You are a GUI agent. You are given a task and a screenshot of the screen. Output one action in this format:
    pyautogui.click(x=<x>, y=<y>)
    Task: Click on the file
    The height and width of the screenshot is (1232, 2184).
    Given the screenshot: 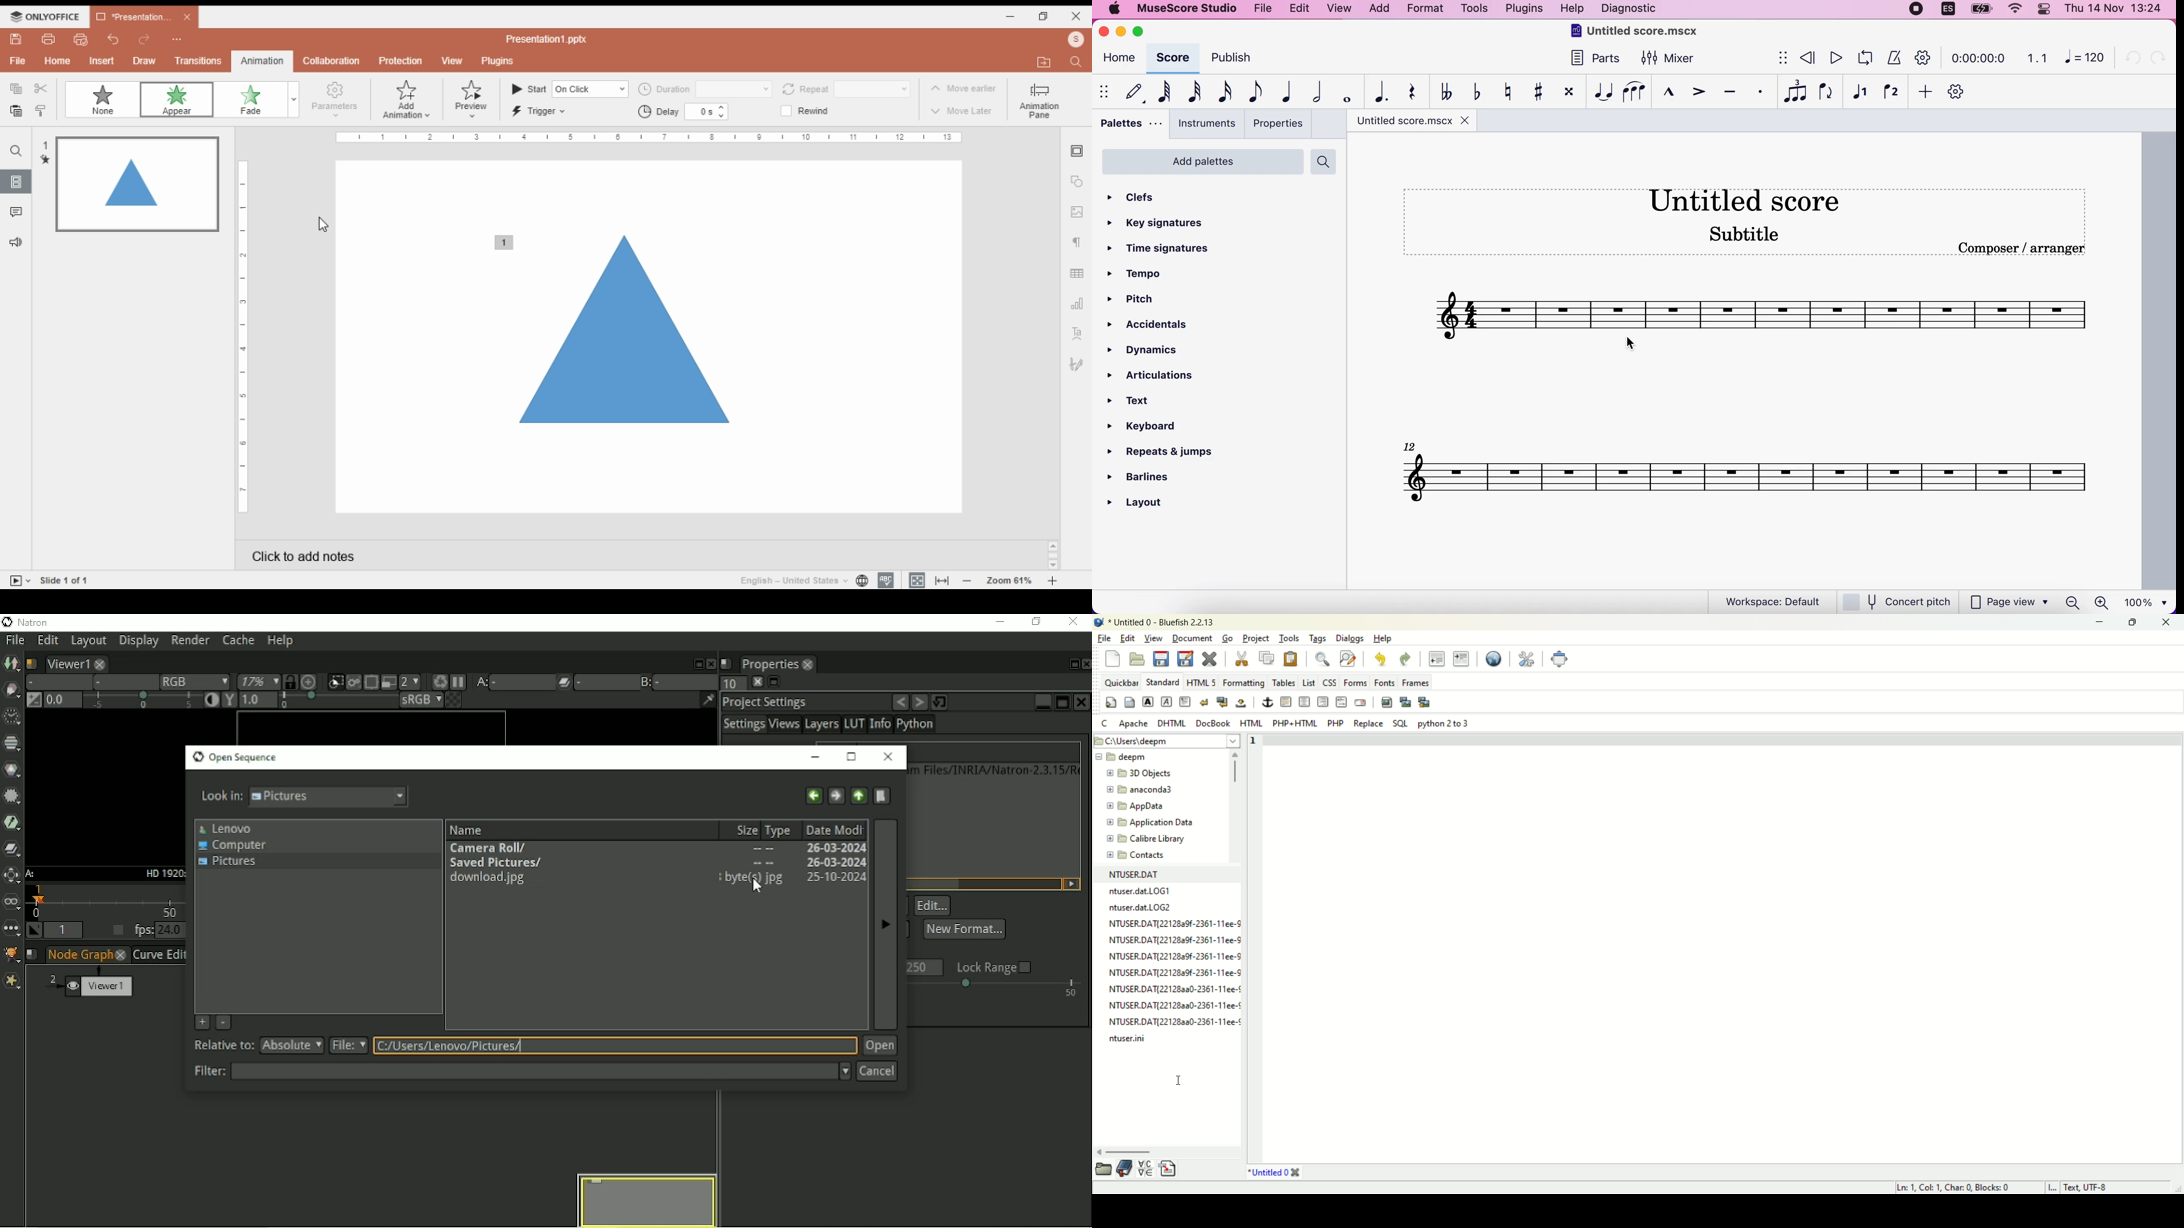 What is the action you would take?
    pyautogui.click(x=1260, y=9)
    